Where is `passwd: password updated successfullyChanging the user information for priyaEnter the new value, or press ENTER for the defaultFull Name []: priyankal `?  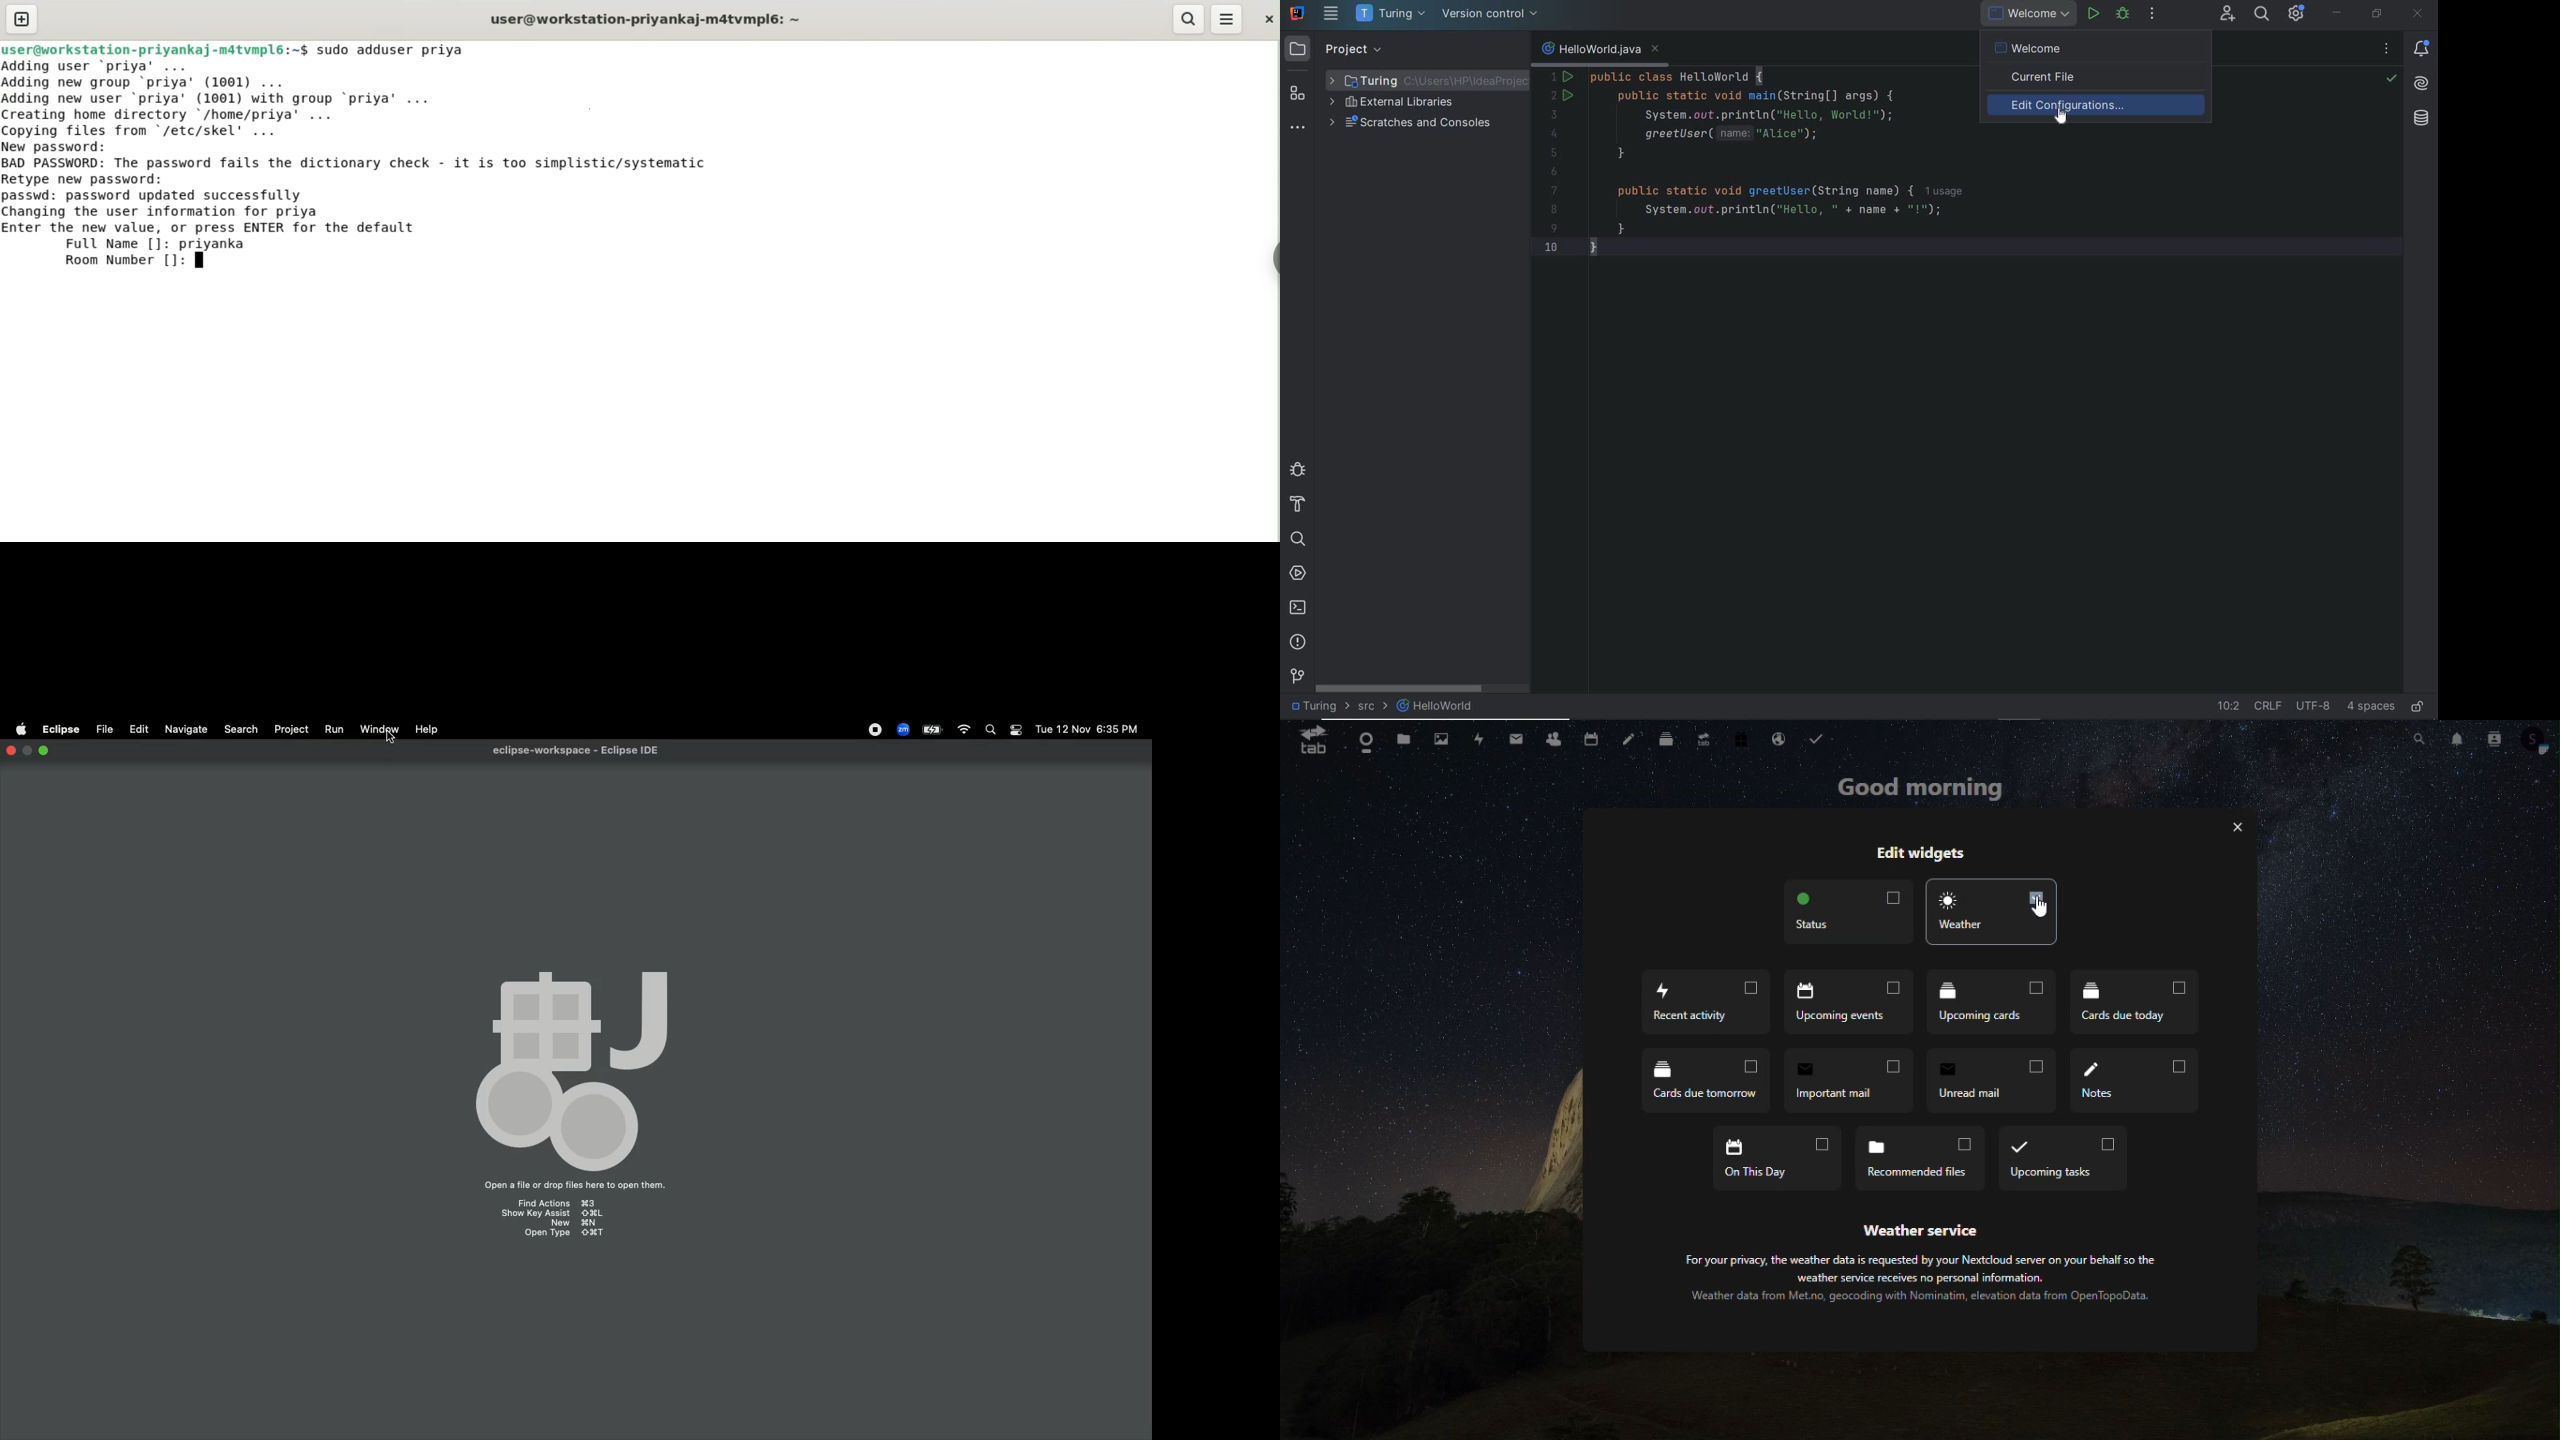 passwd: password updated successfullyChanging the user information for priyaEnter the new value, or press ENTER for the defaultFull Name []: priyankal  is located at coordinates (211, 220).